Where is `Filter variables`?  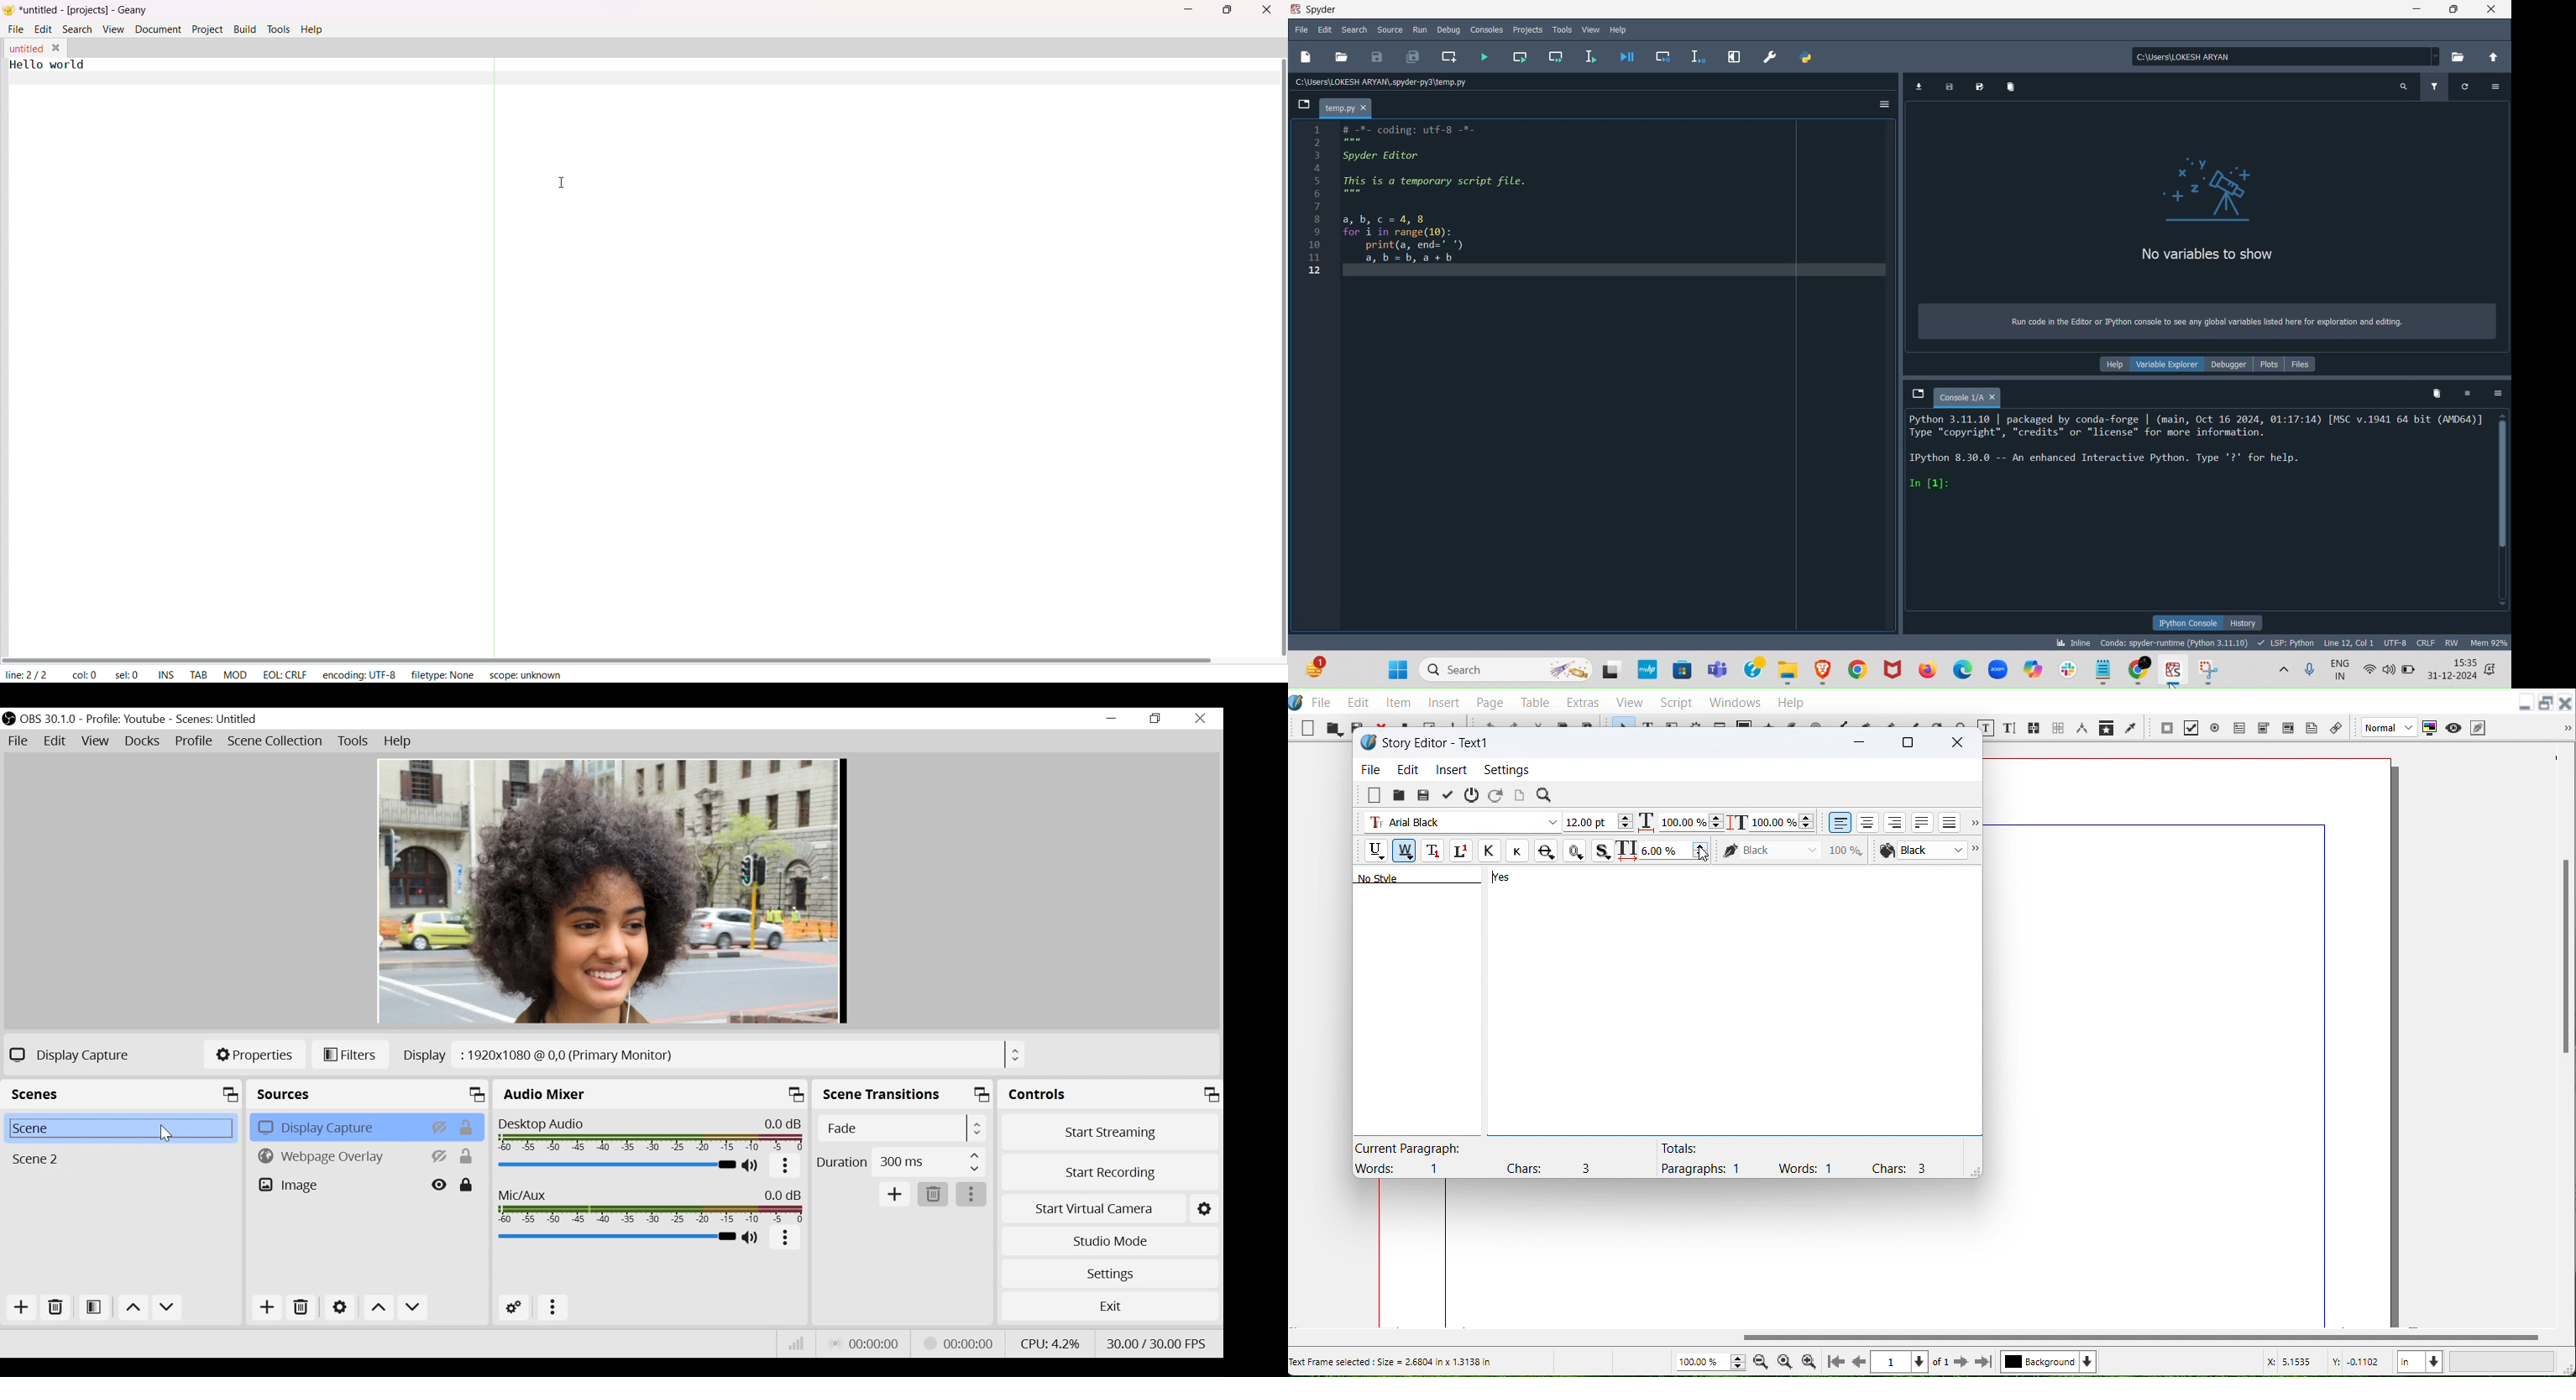
Filter variables is located at coordinates (2435, 84).